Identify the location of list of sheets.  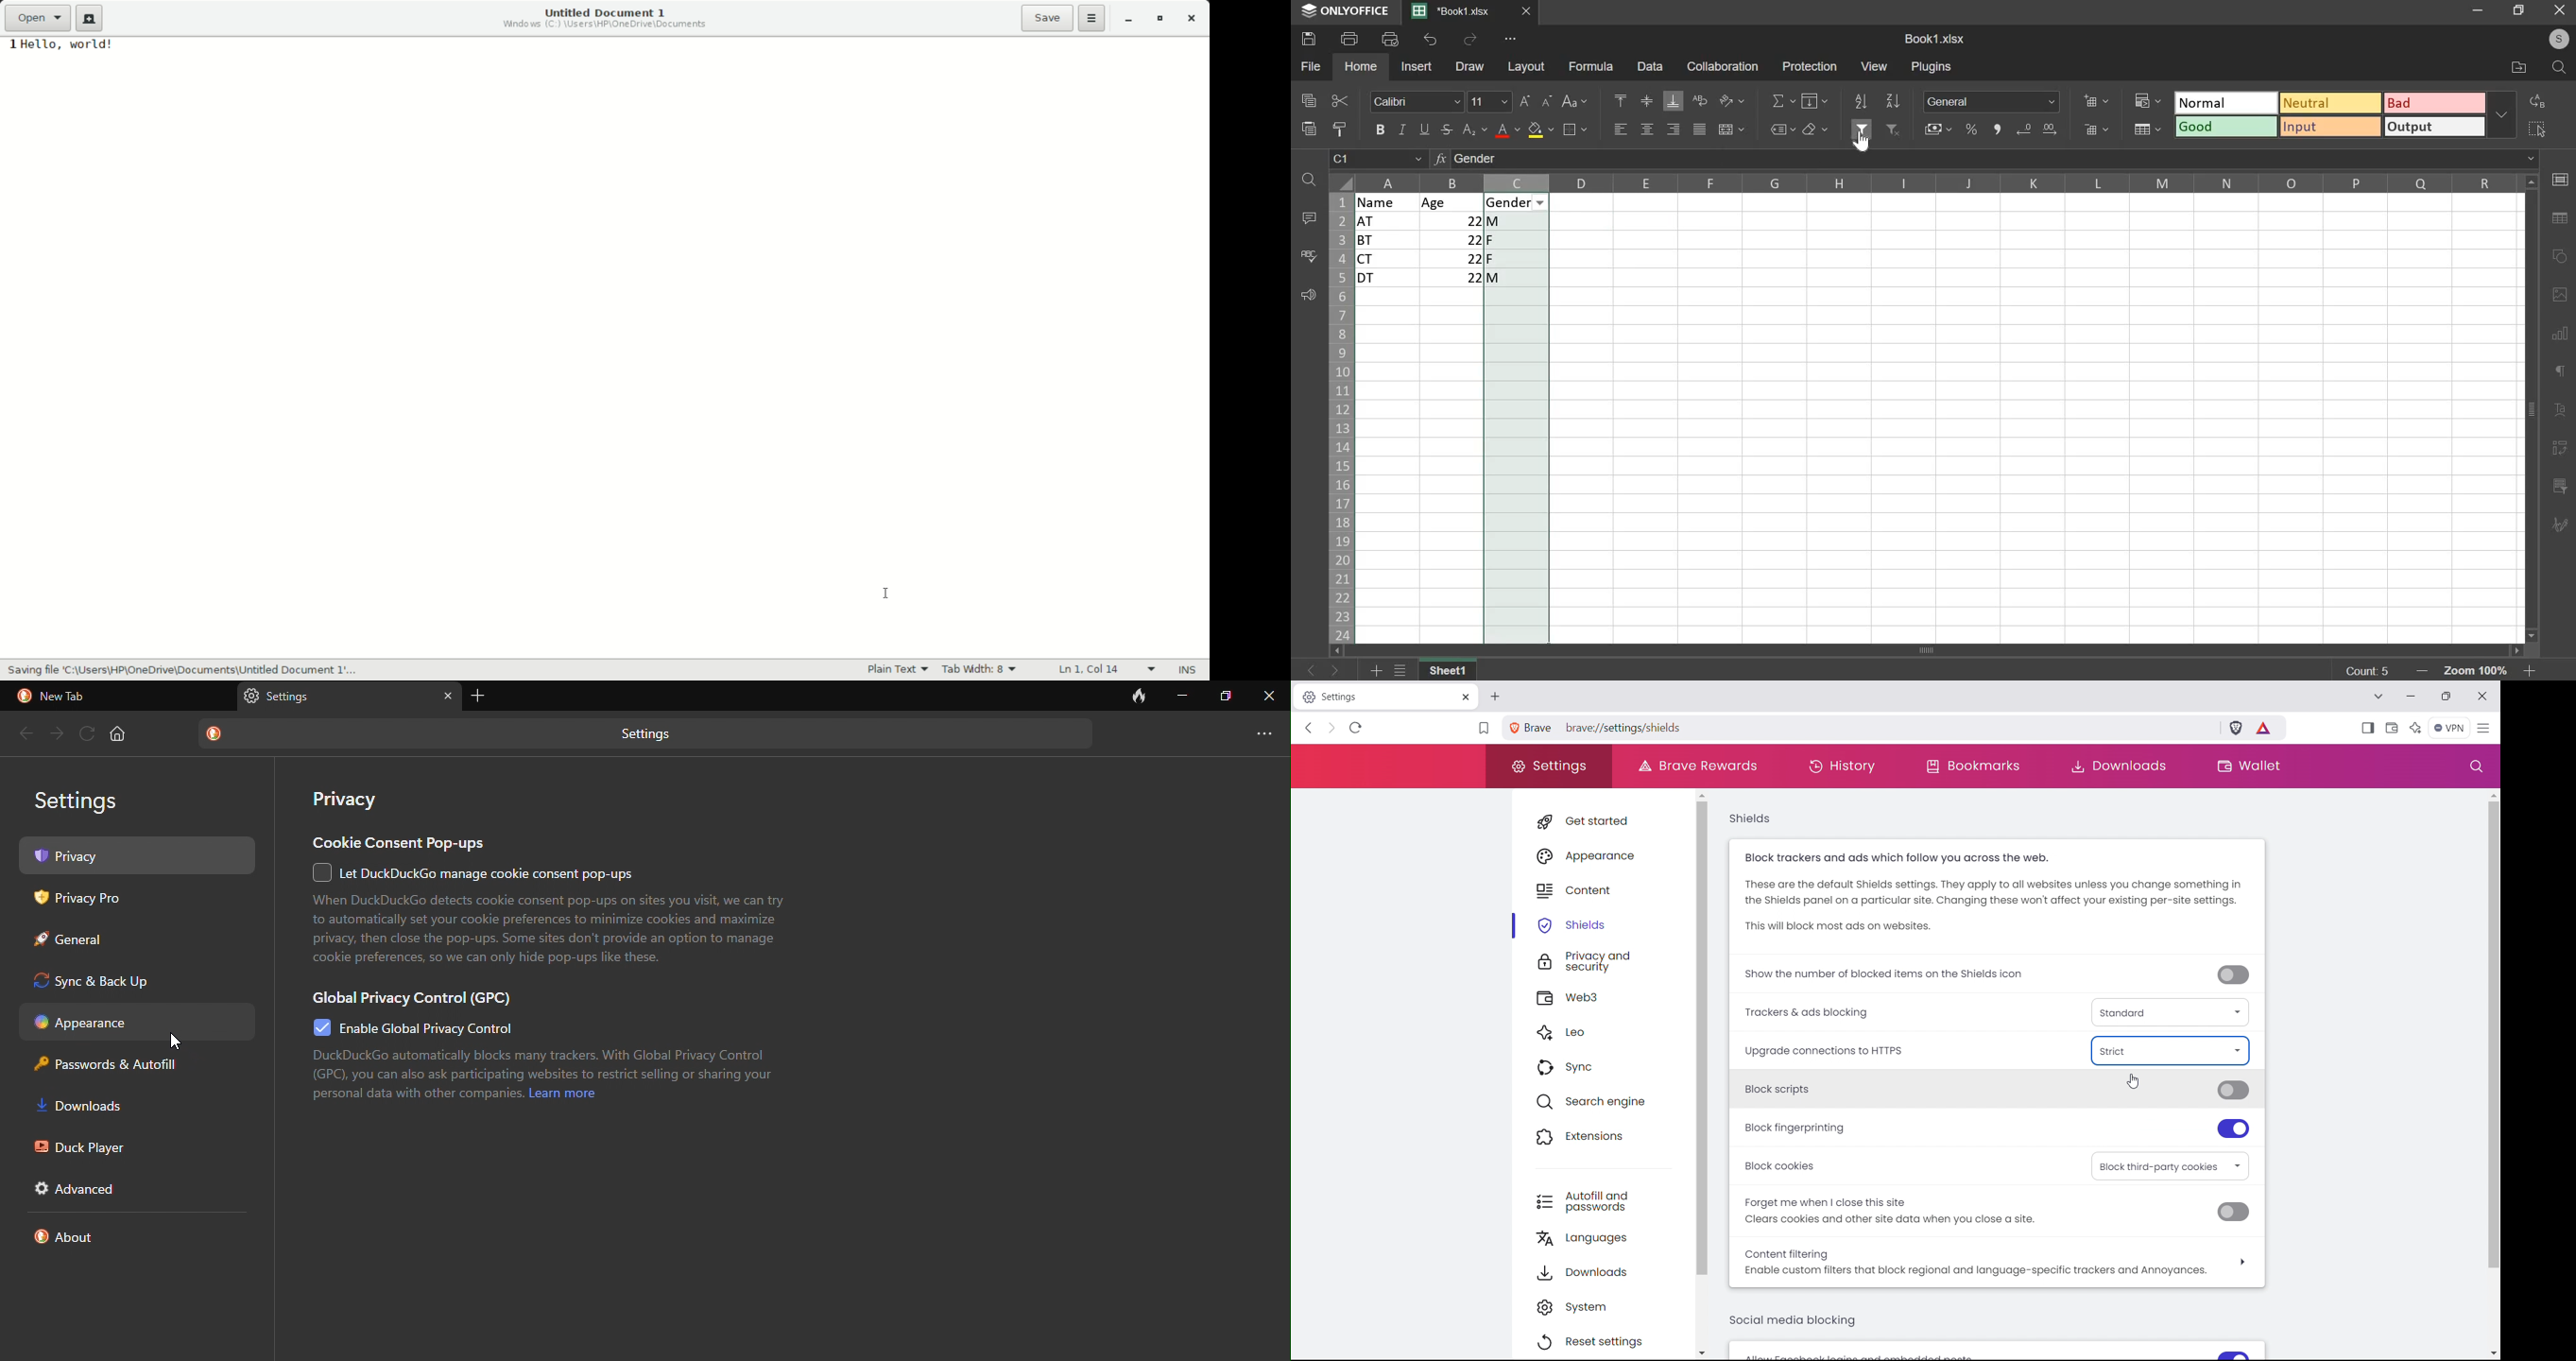
(1404, 669).